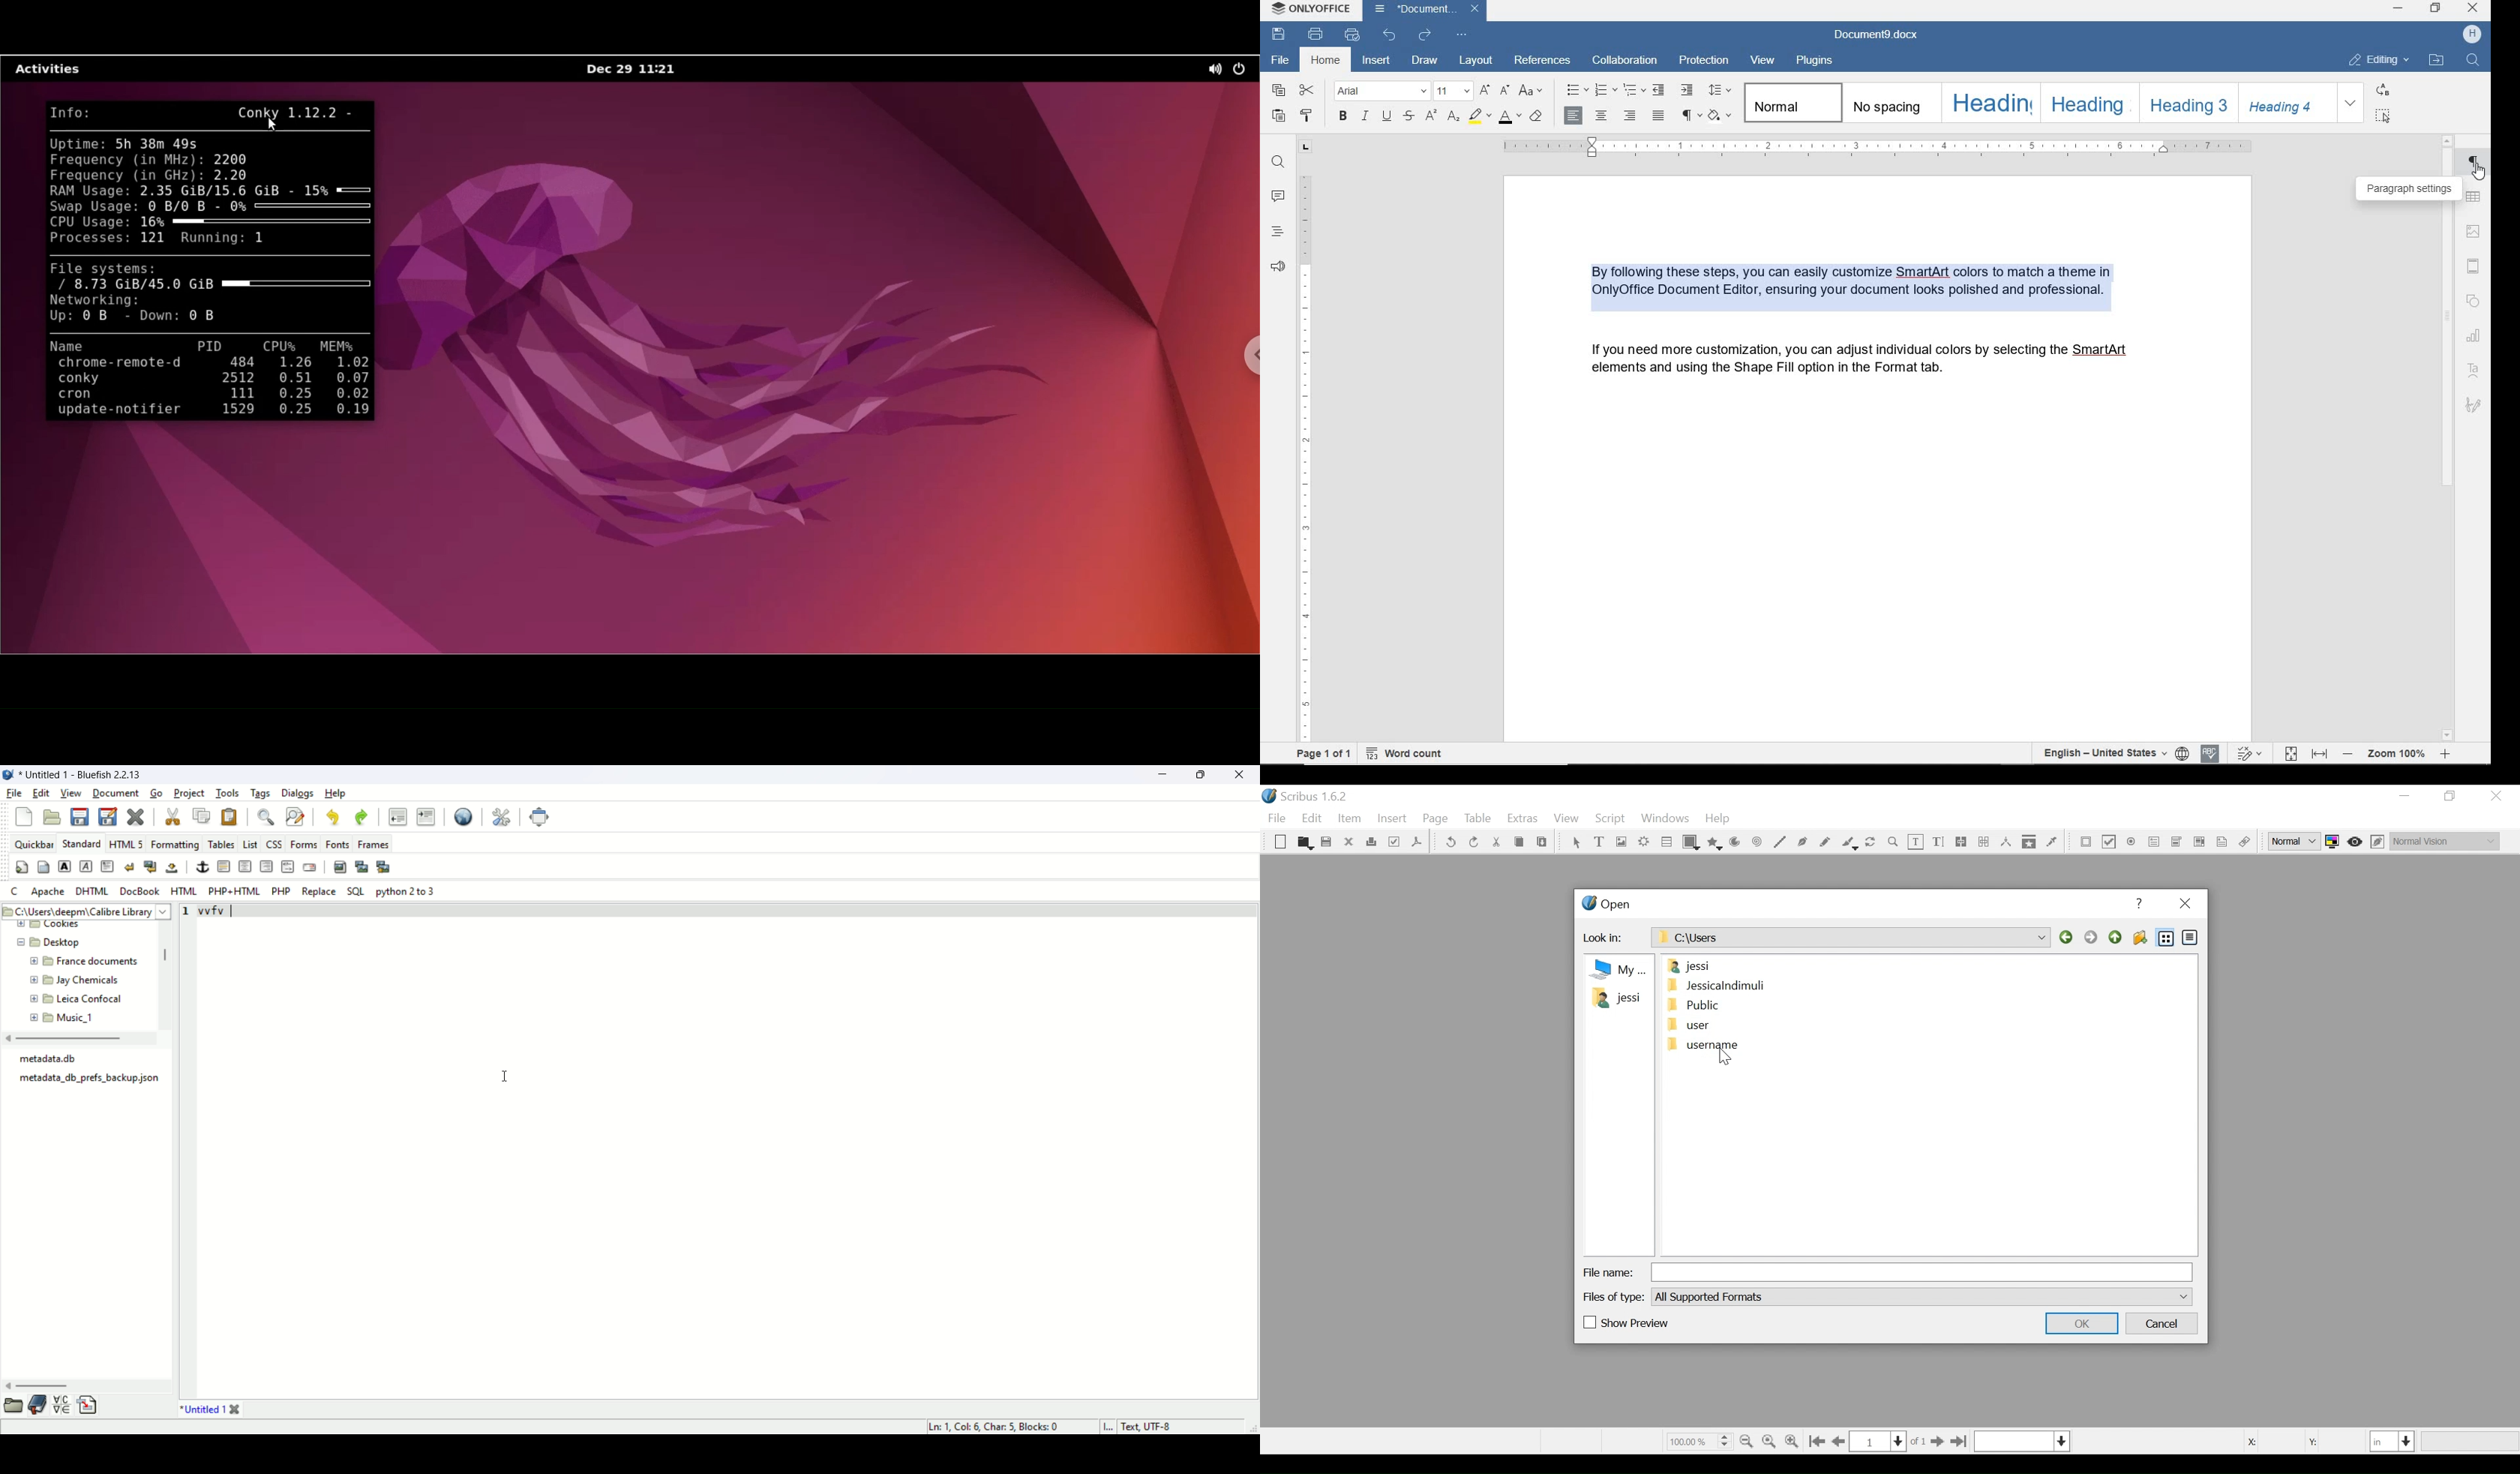 This screenshot has height=1484, width=2520. Describe the element at coordinates (190, 793) in the screenshot. I see `project` at that location.